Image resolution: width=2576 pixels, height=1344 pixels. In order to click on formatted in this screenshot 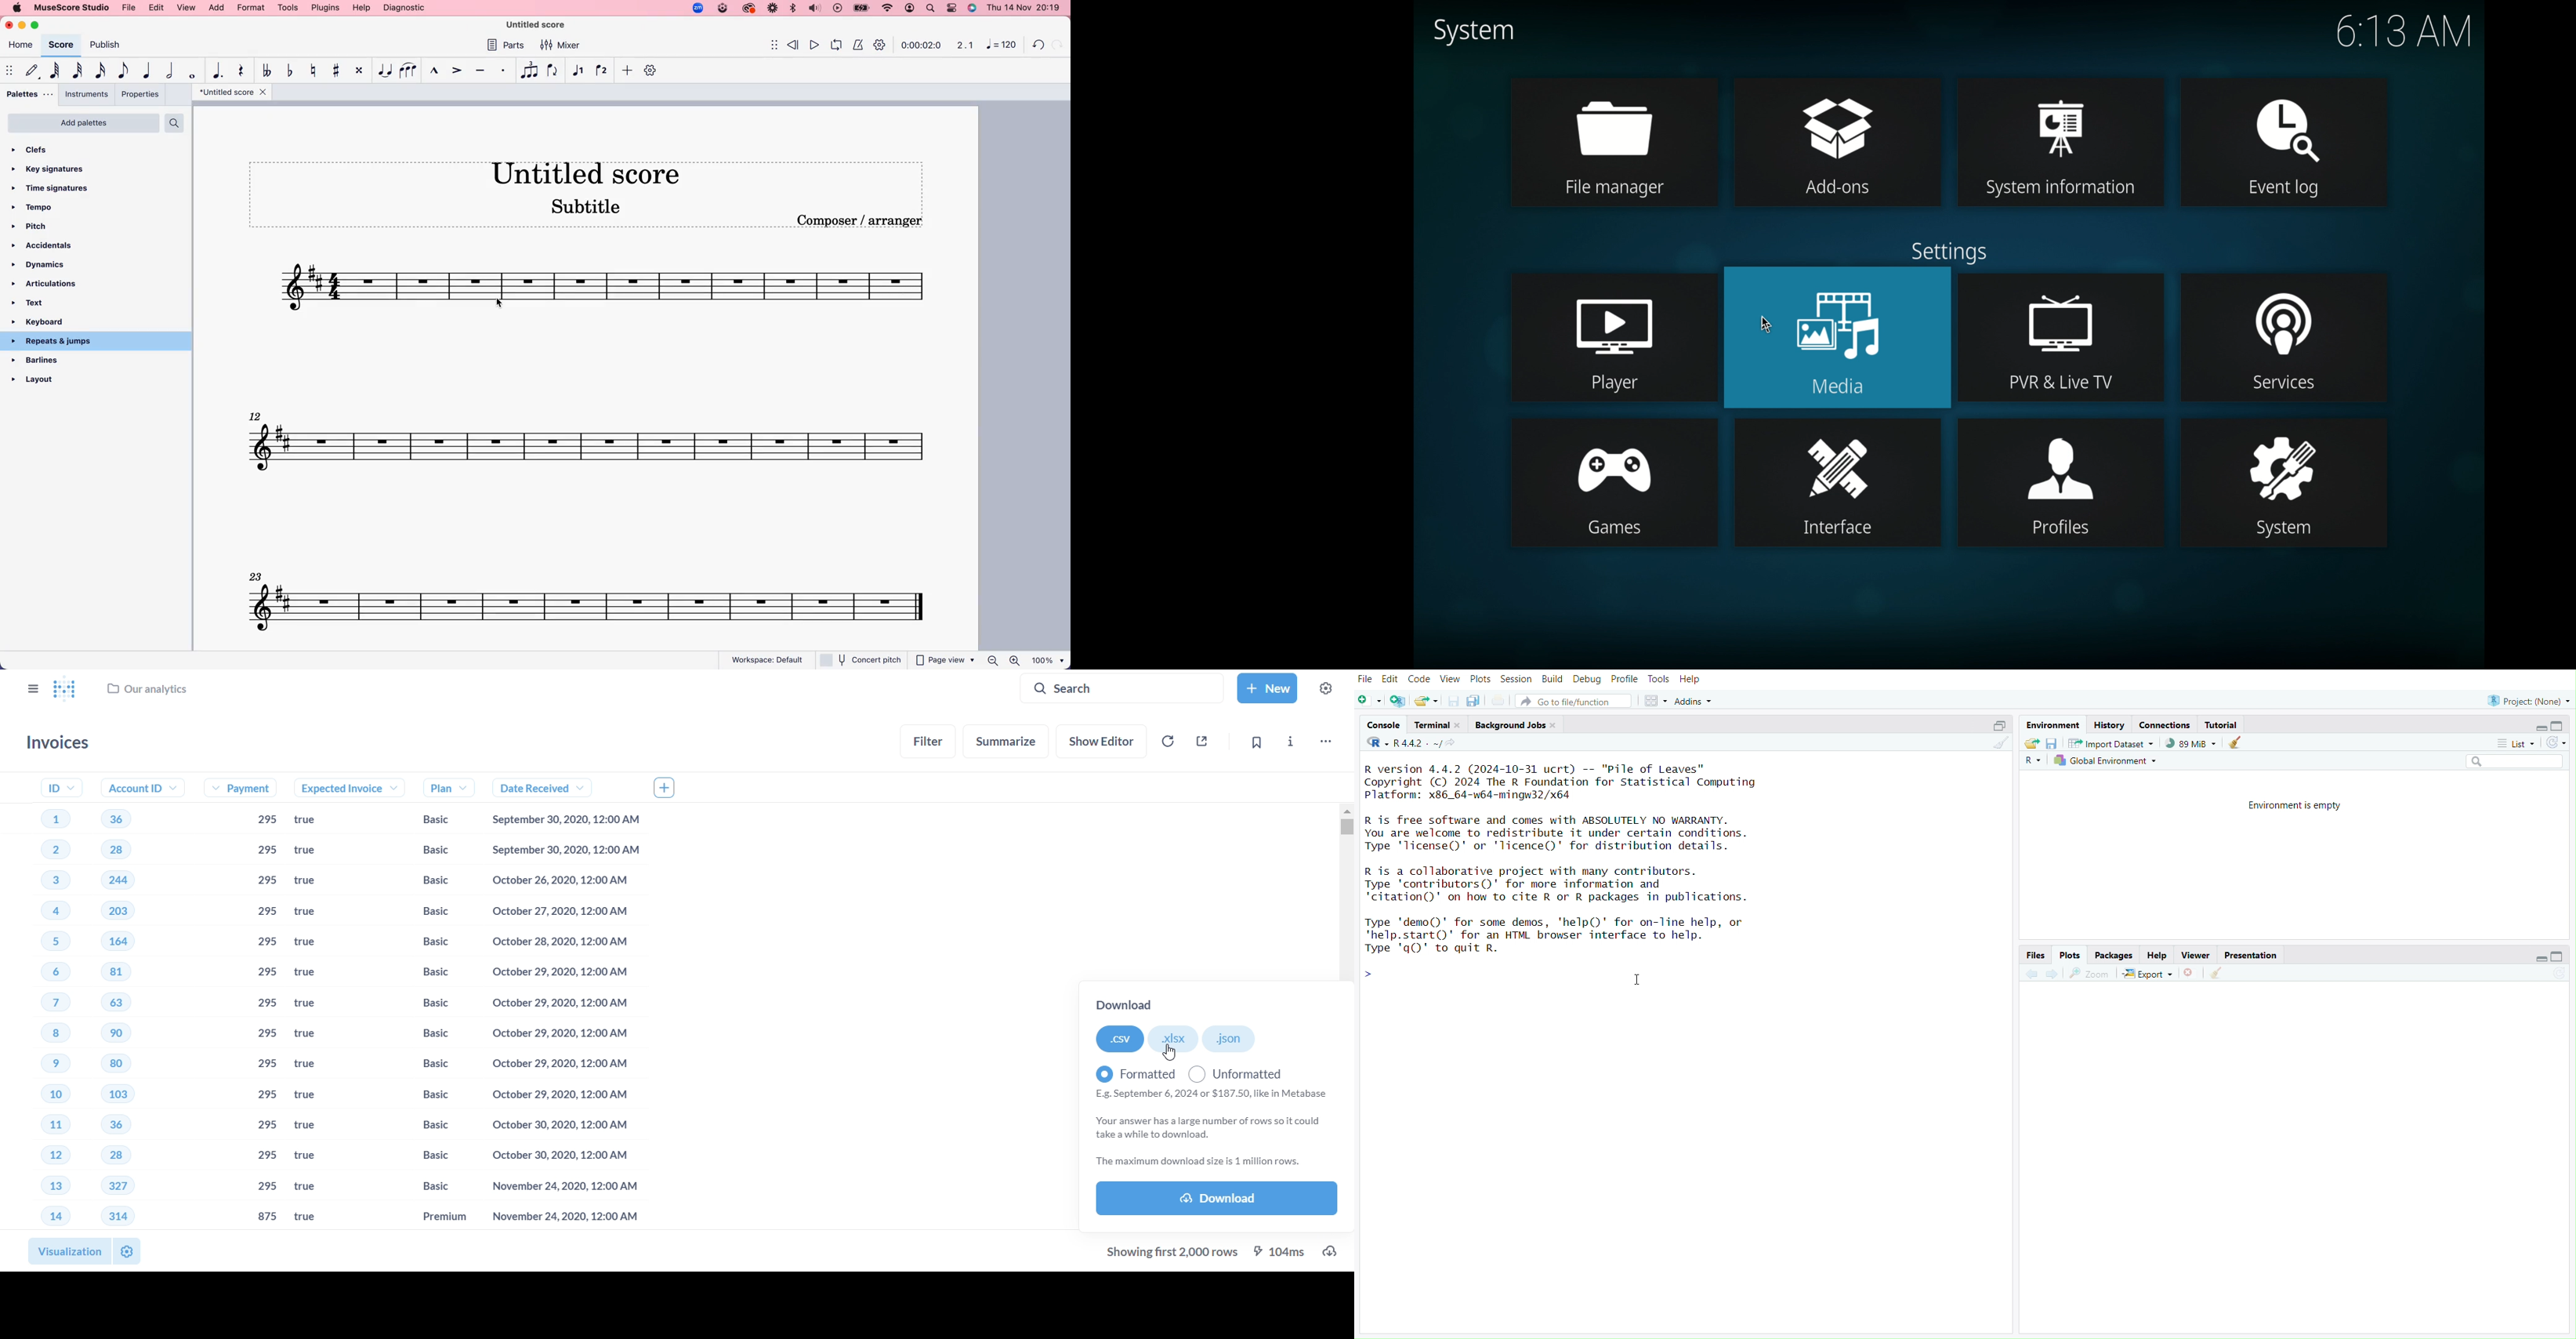, I will do `click(1129, 1070)`.